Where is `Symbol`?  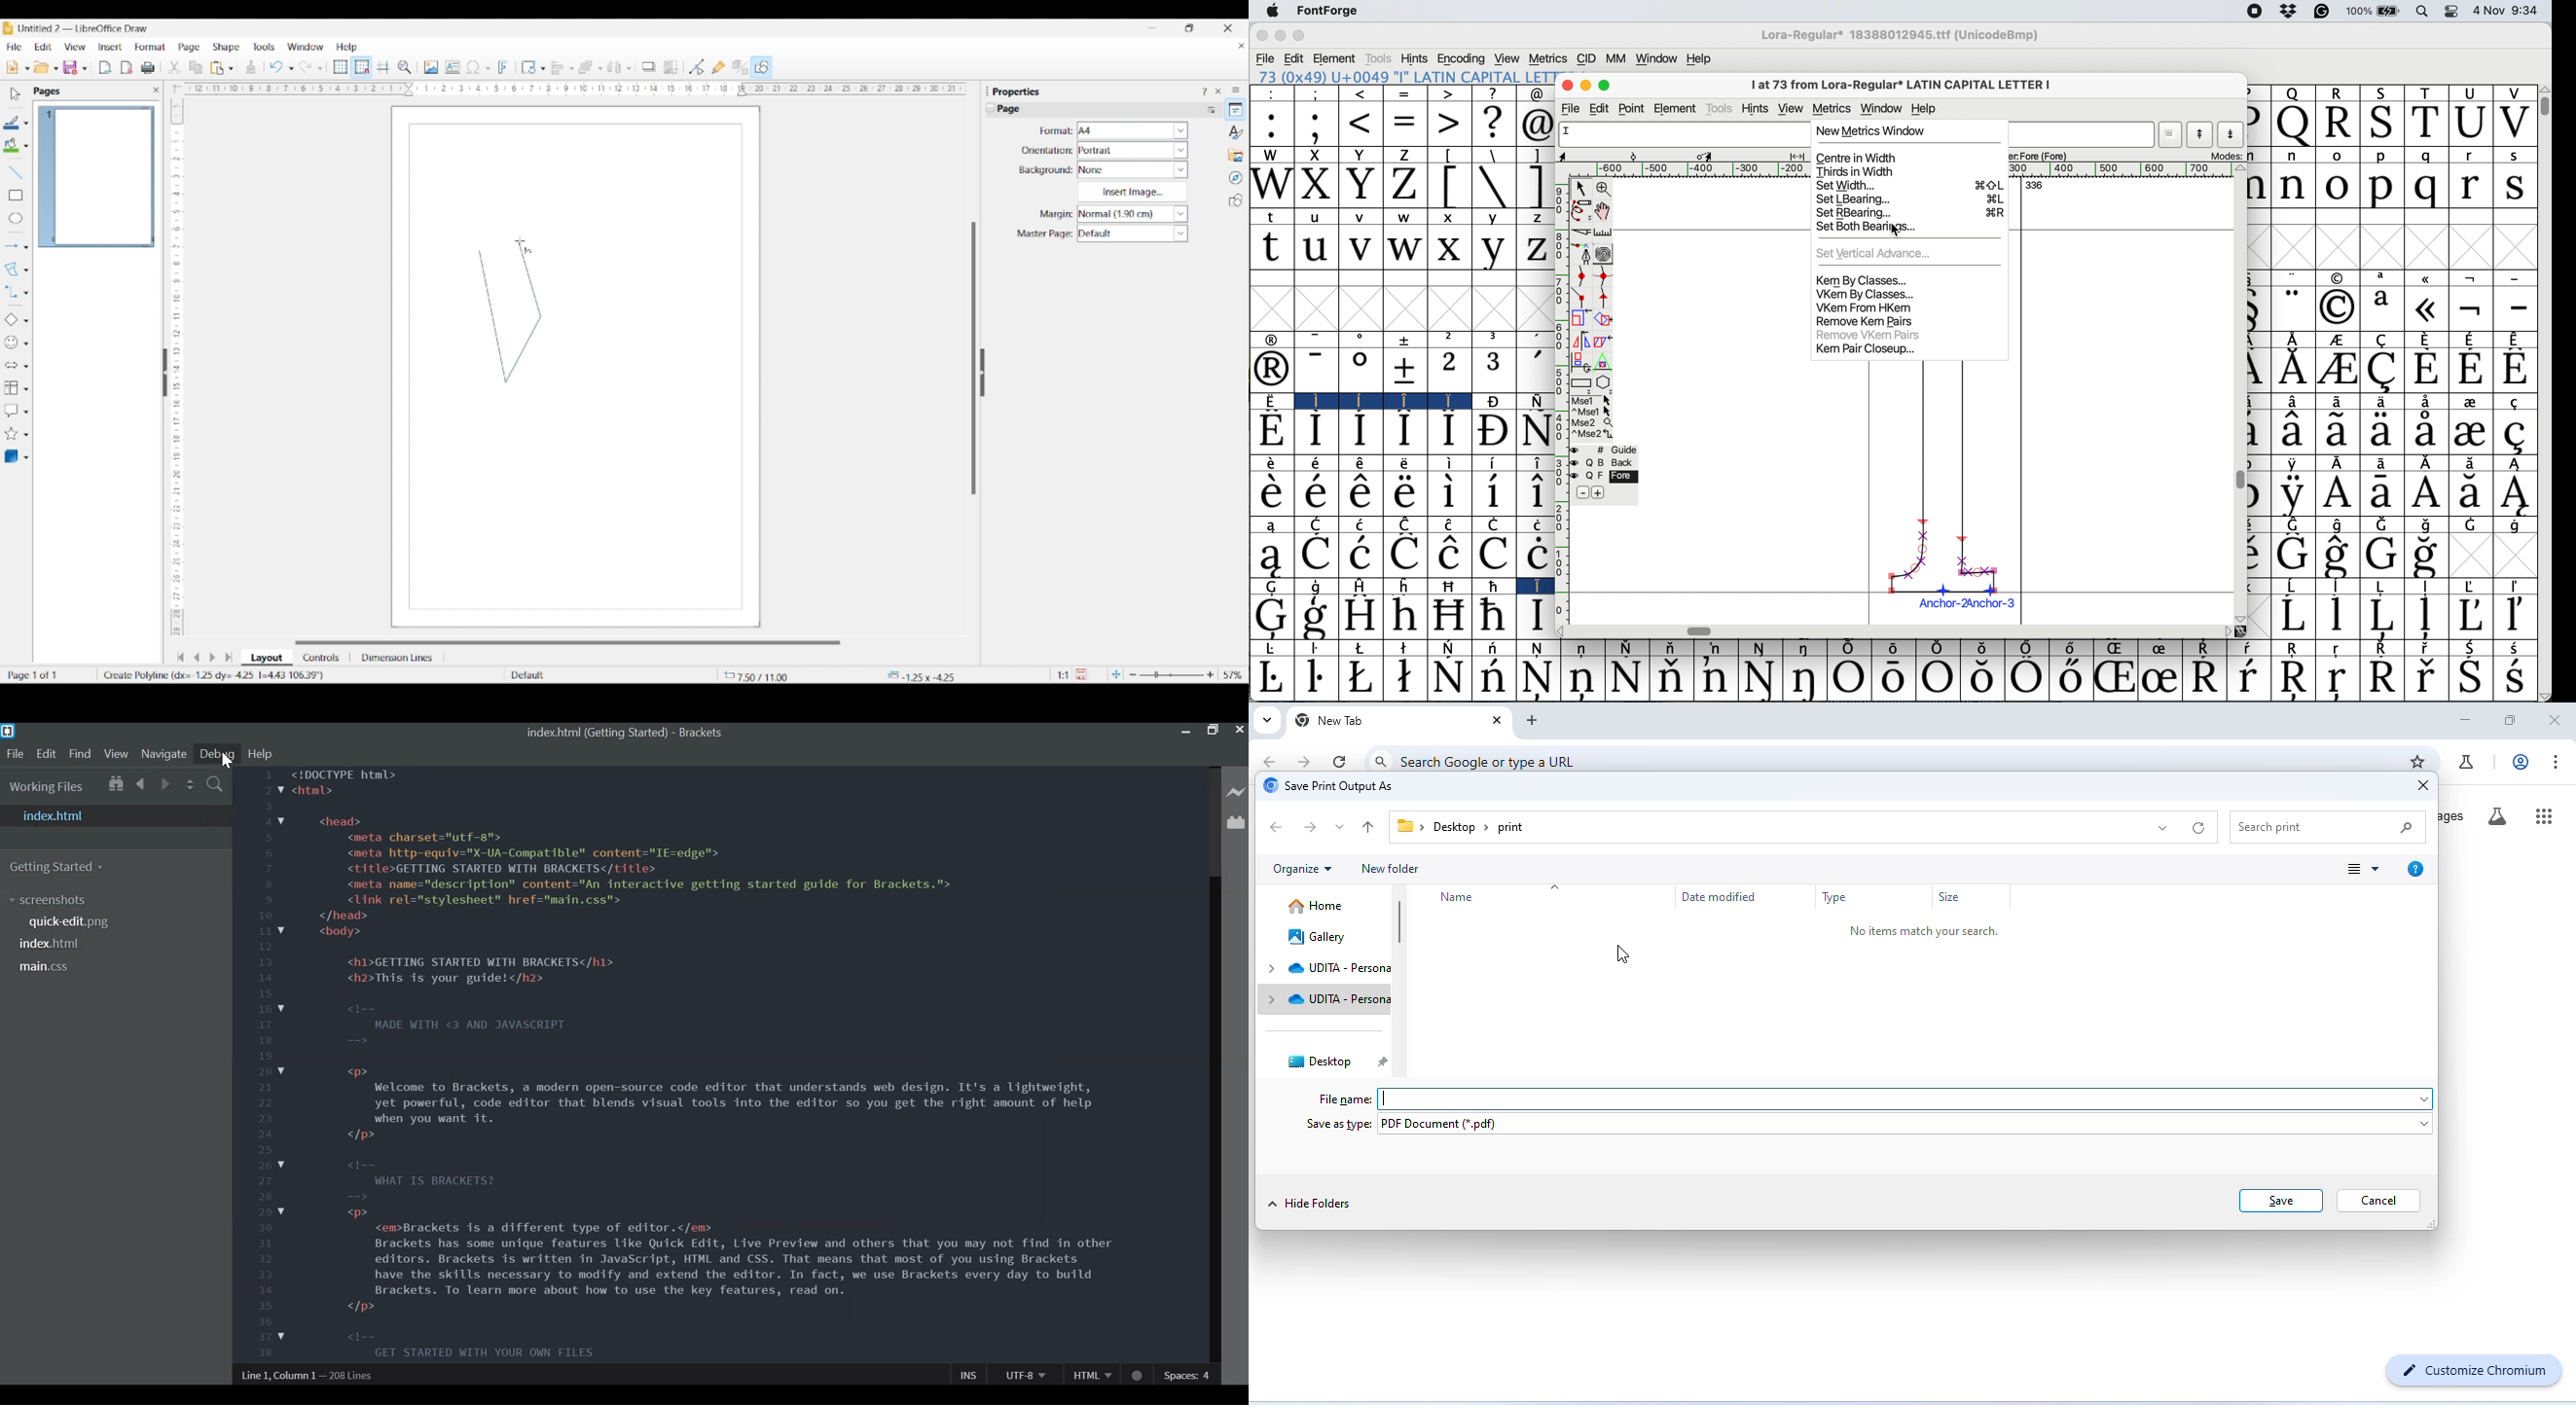 Symbol is located at coordinates (1271, 431).